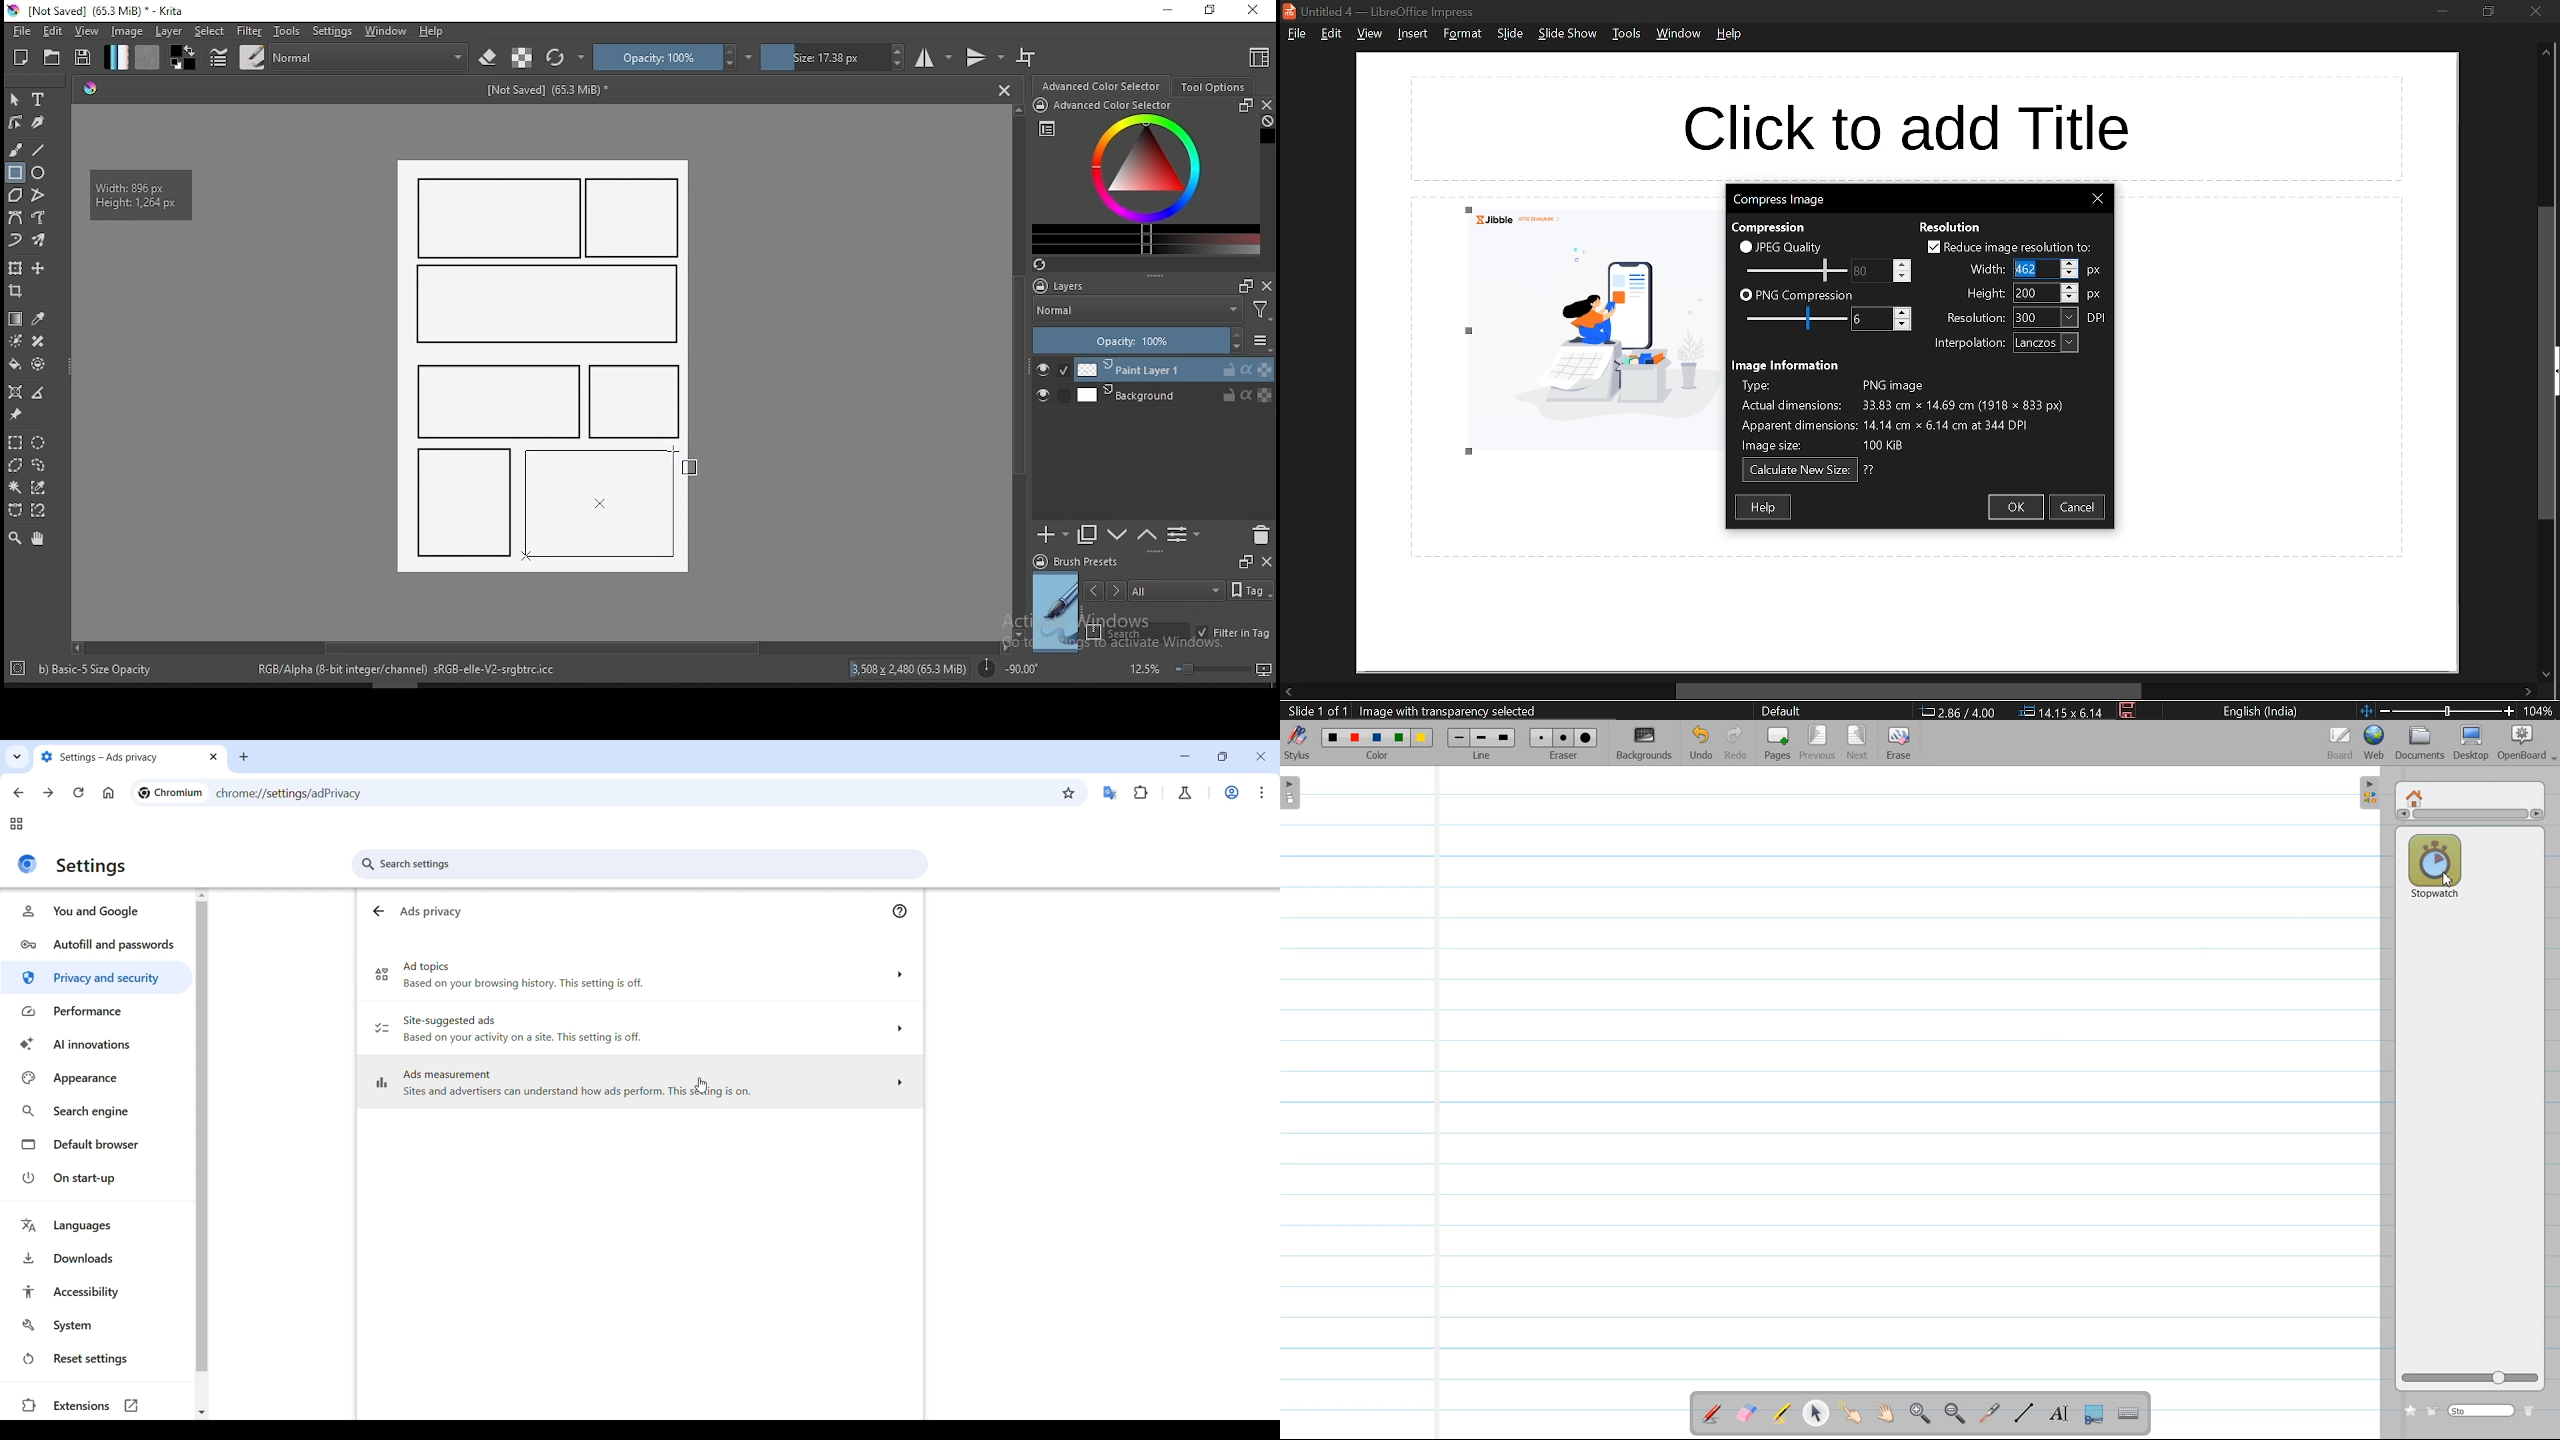 Image resolution: width=2576 pixels, height=1456 pixels. Describe the element at coordinates (15, 99) in the screenshot. I see `select shapes tool` at that location.